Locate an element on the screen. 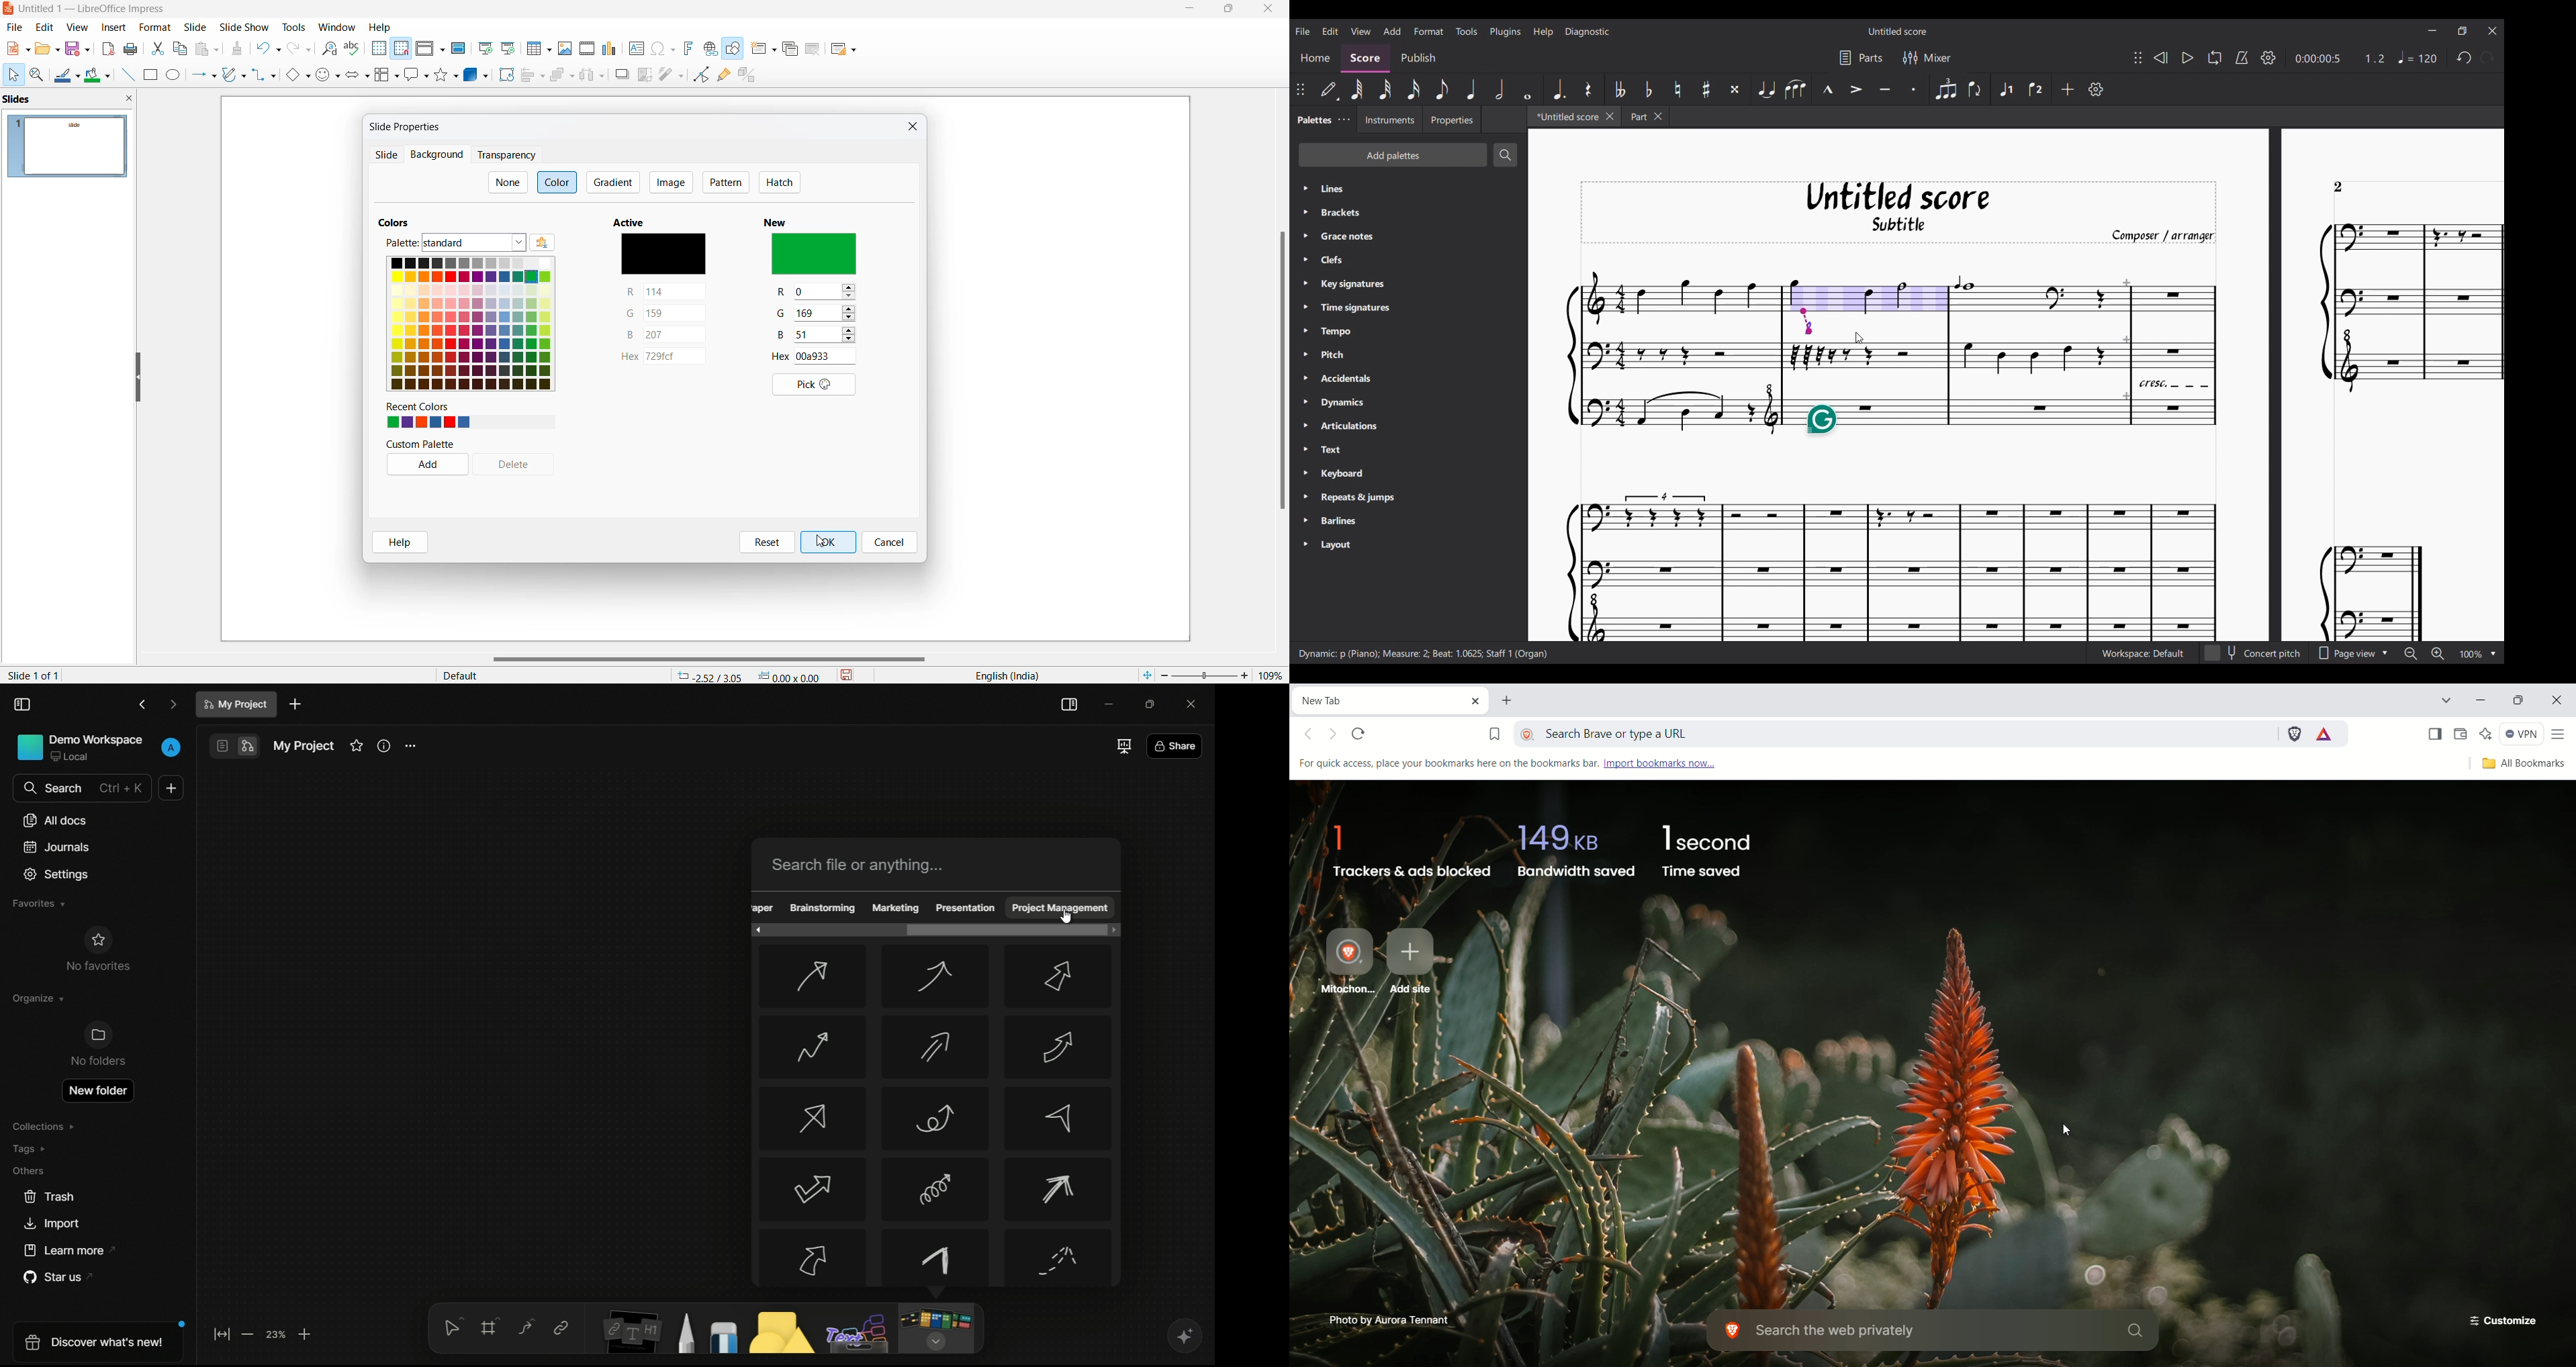 This screenshot has height=1372, width=2576. ellipse is located at coordinates (175, 76).